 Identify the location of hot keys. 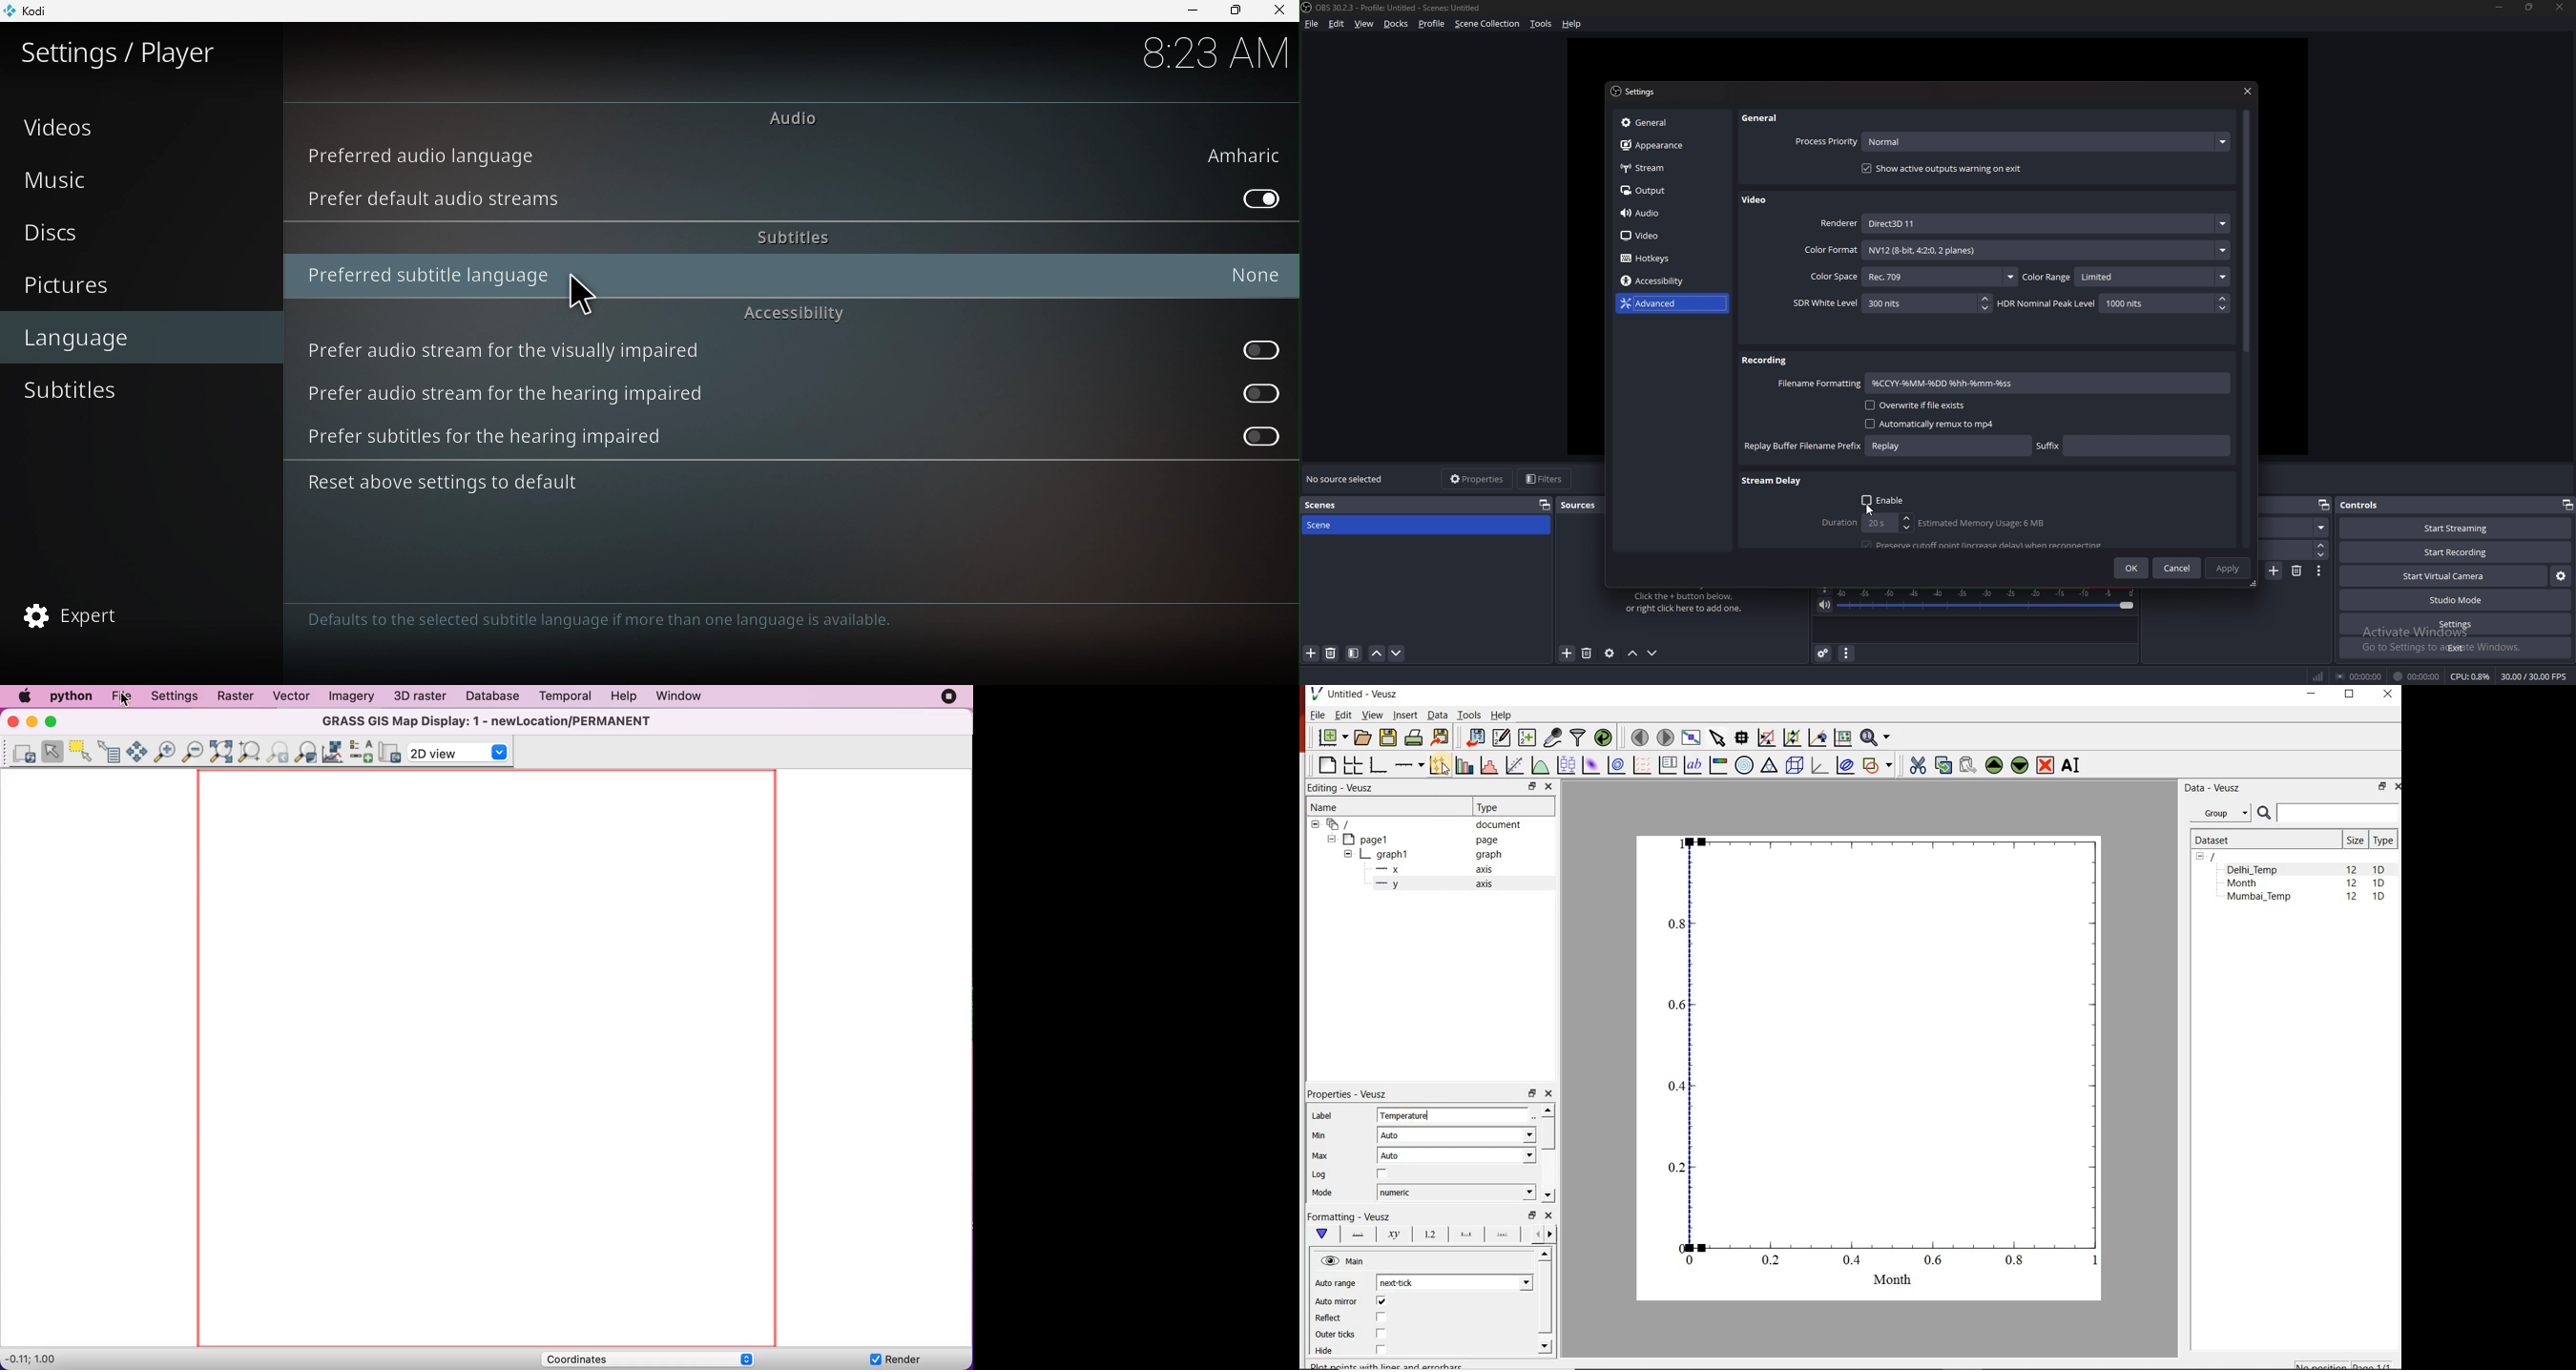
(1655, 259).